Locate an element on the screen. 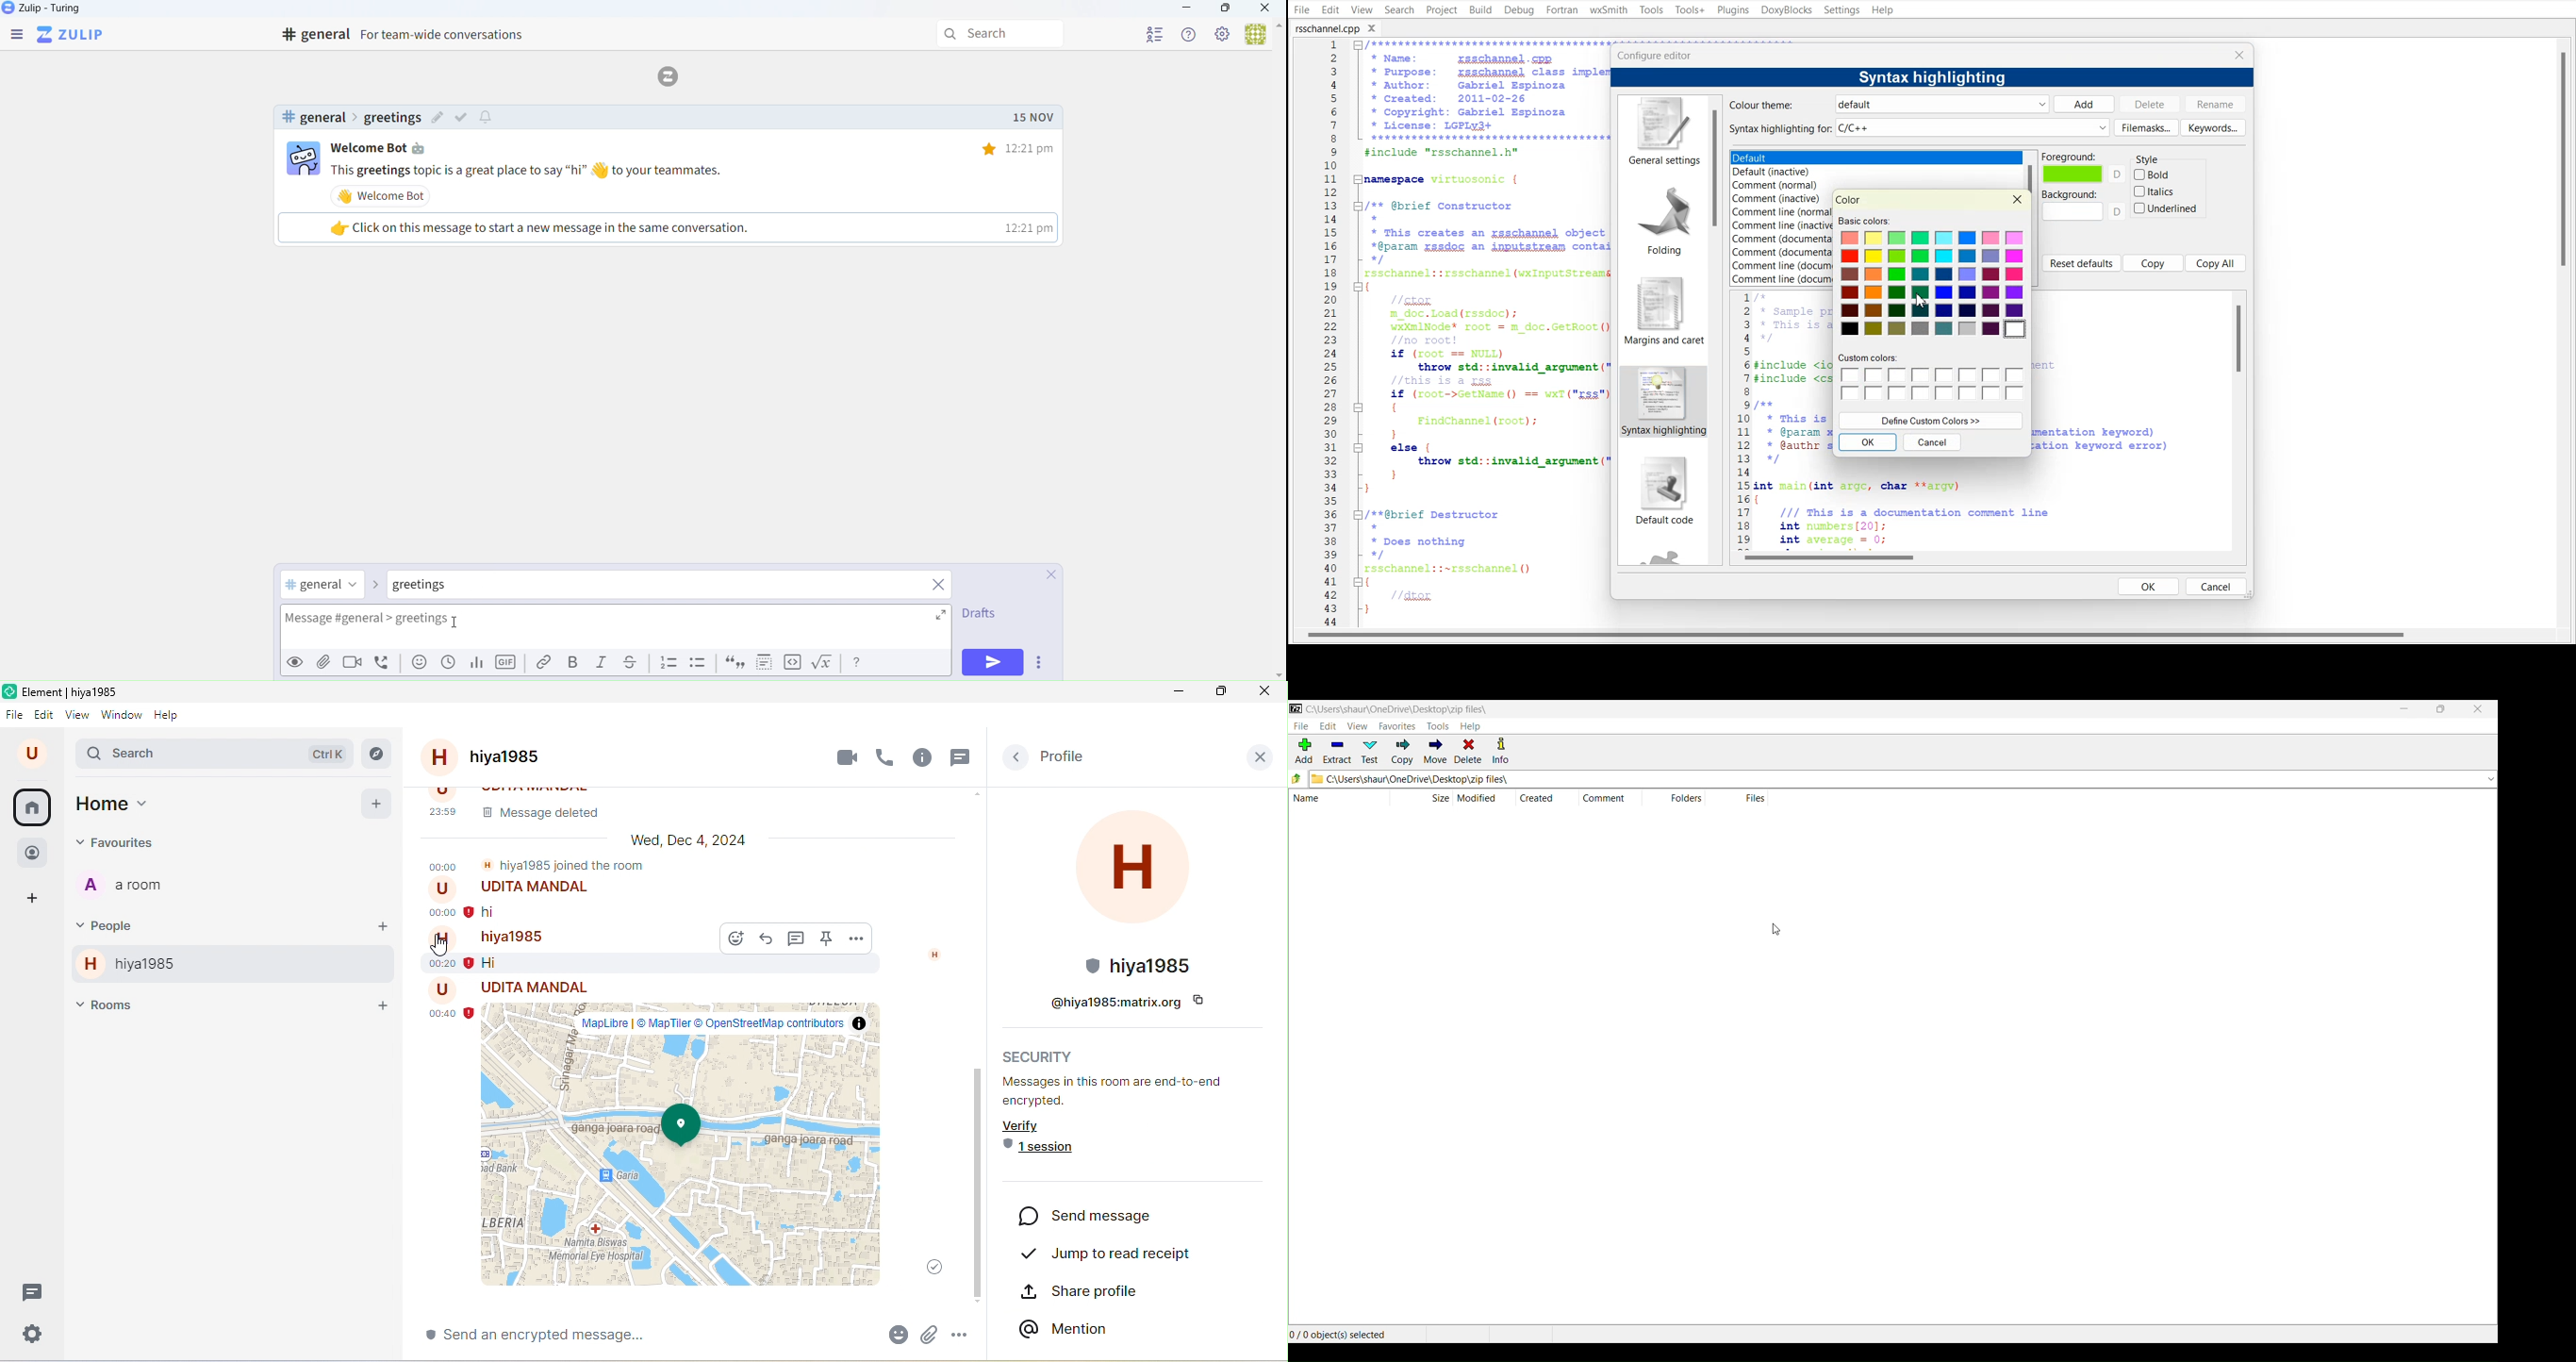 The height and width of the screenshot is (1372, 2576). MINIMIZE is located at coordinates (2405, 710).